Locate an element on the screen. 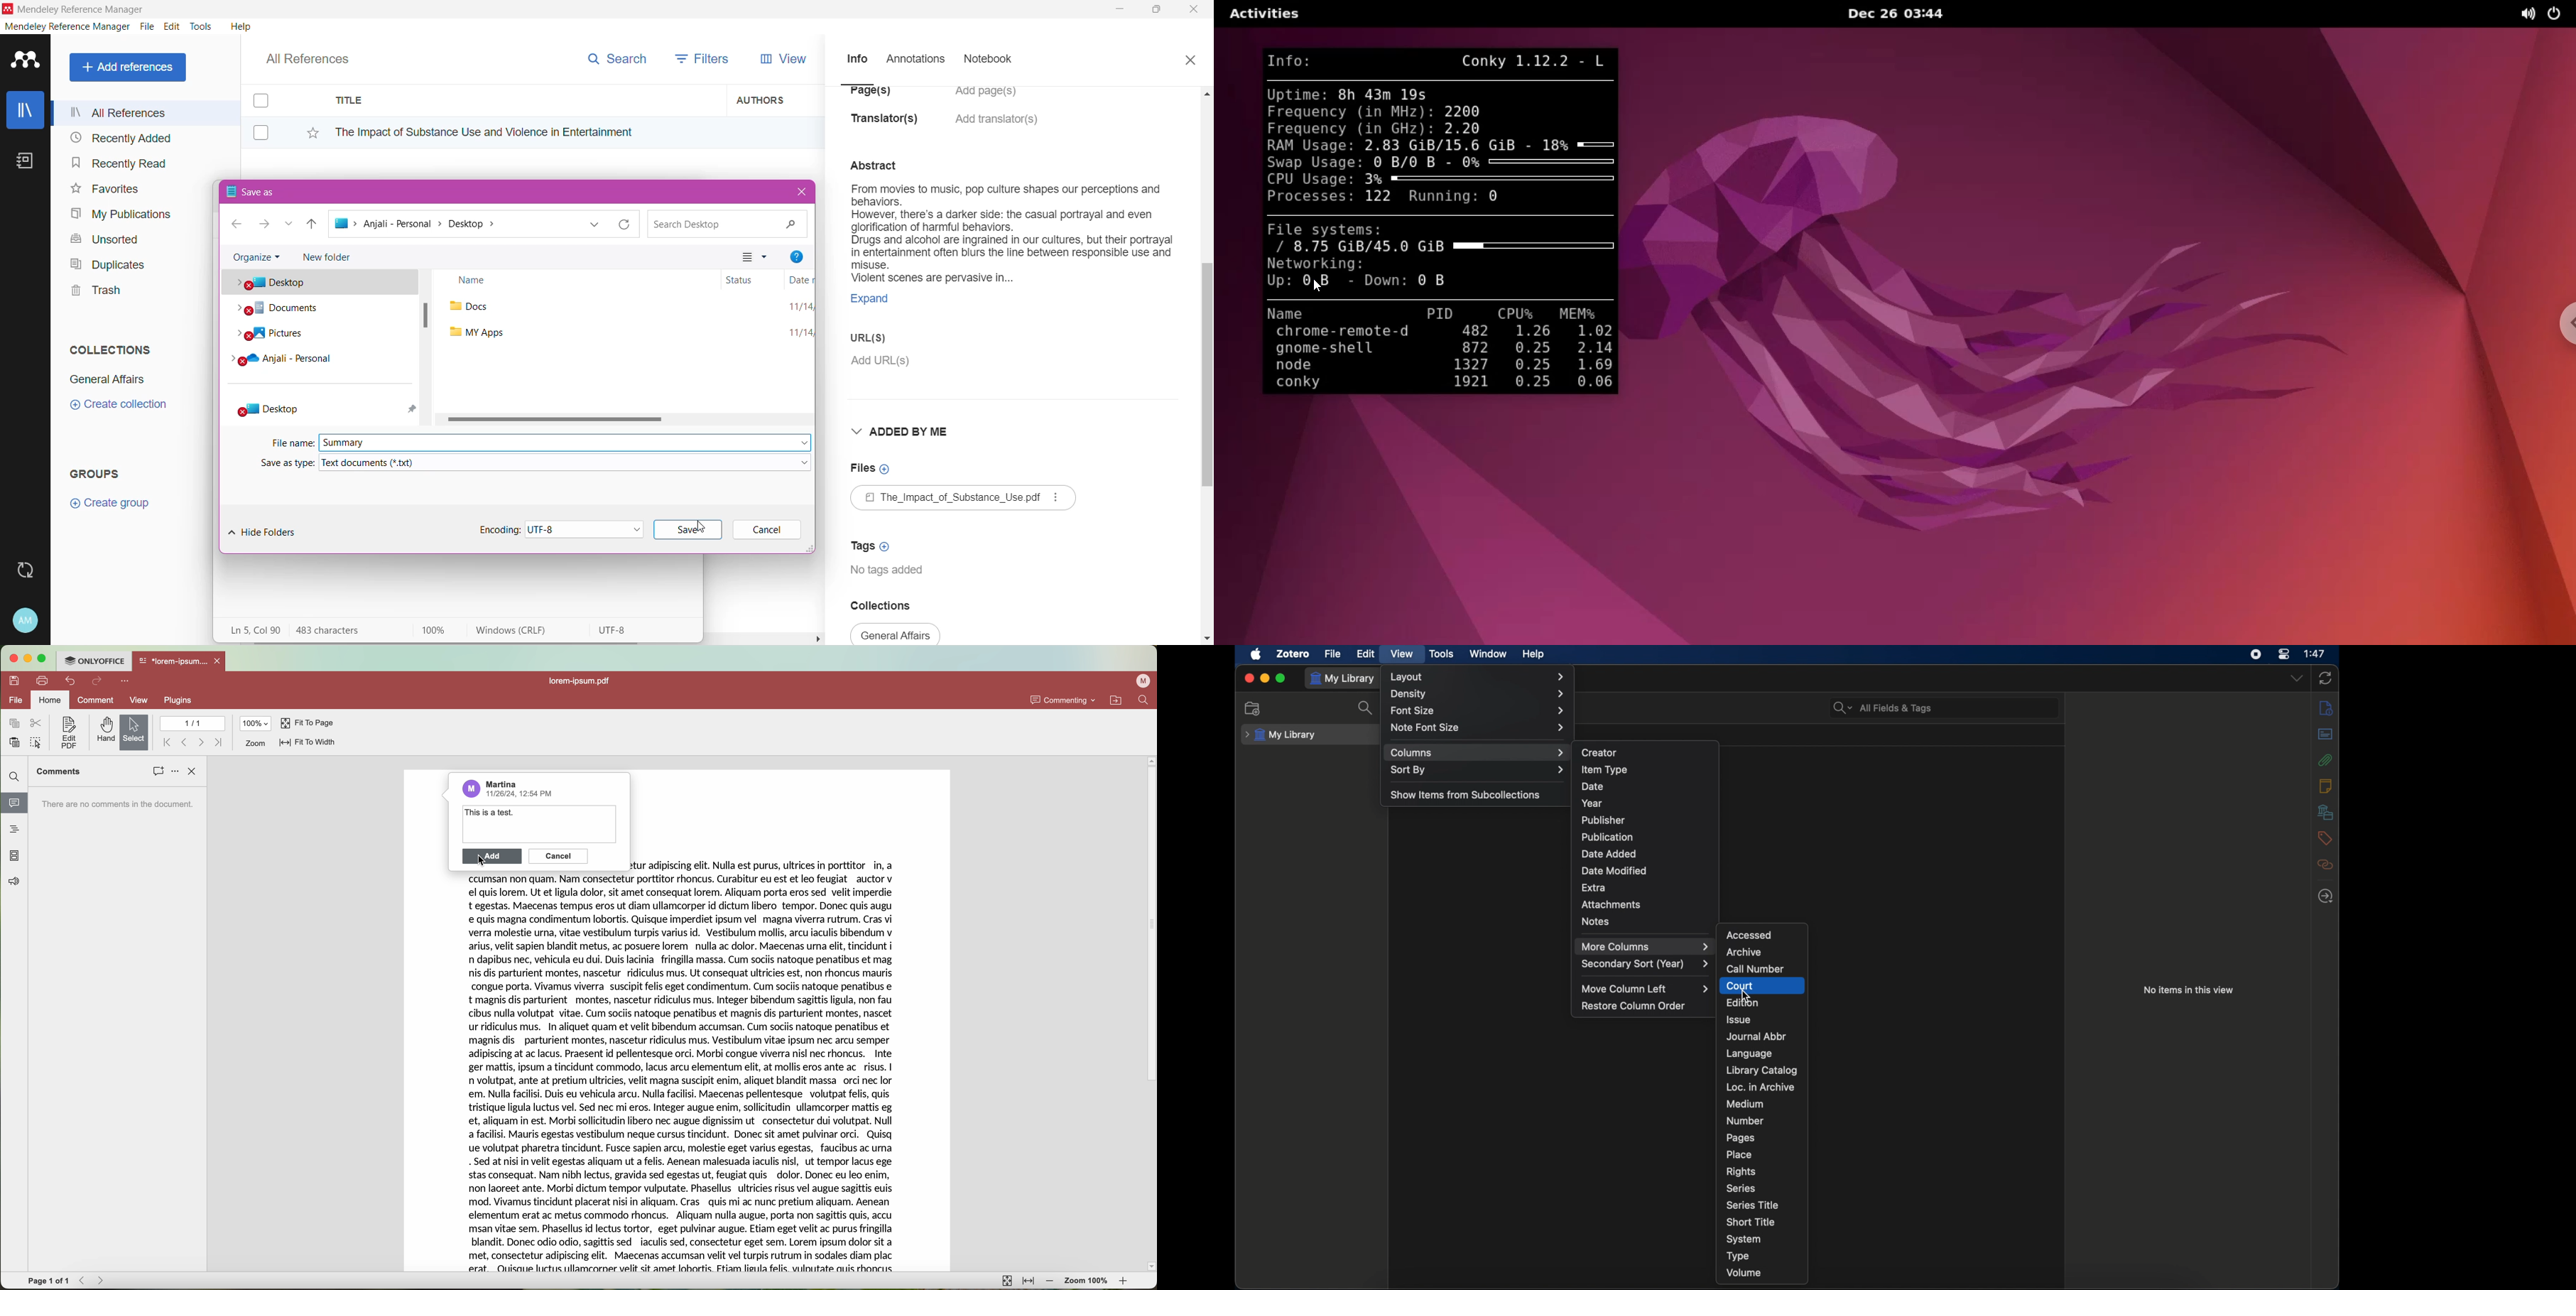 The width and height of the screenshot is (2576, 1316). zotero is located at coordinates (1292, 653).